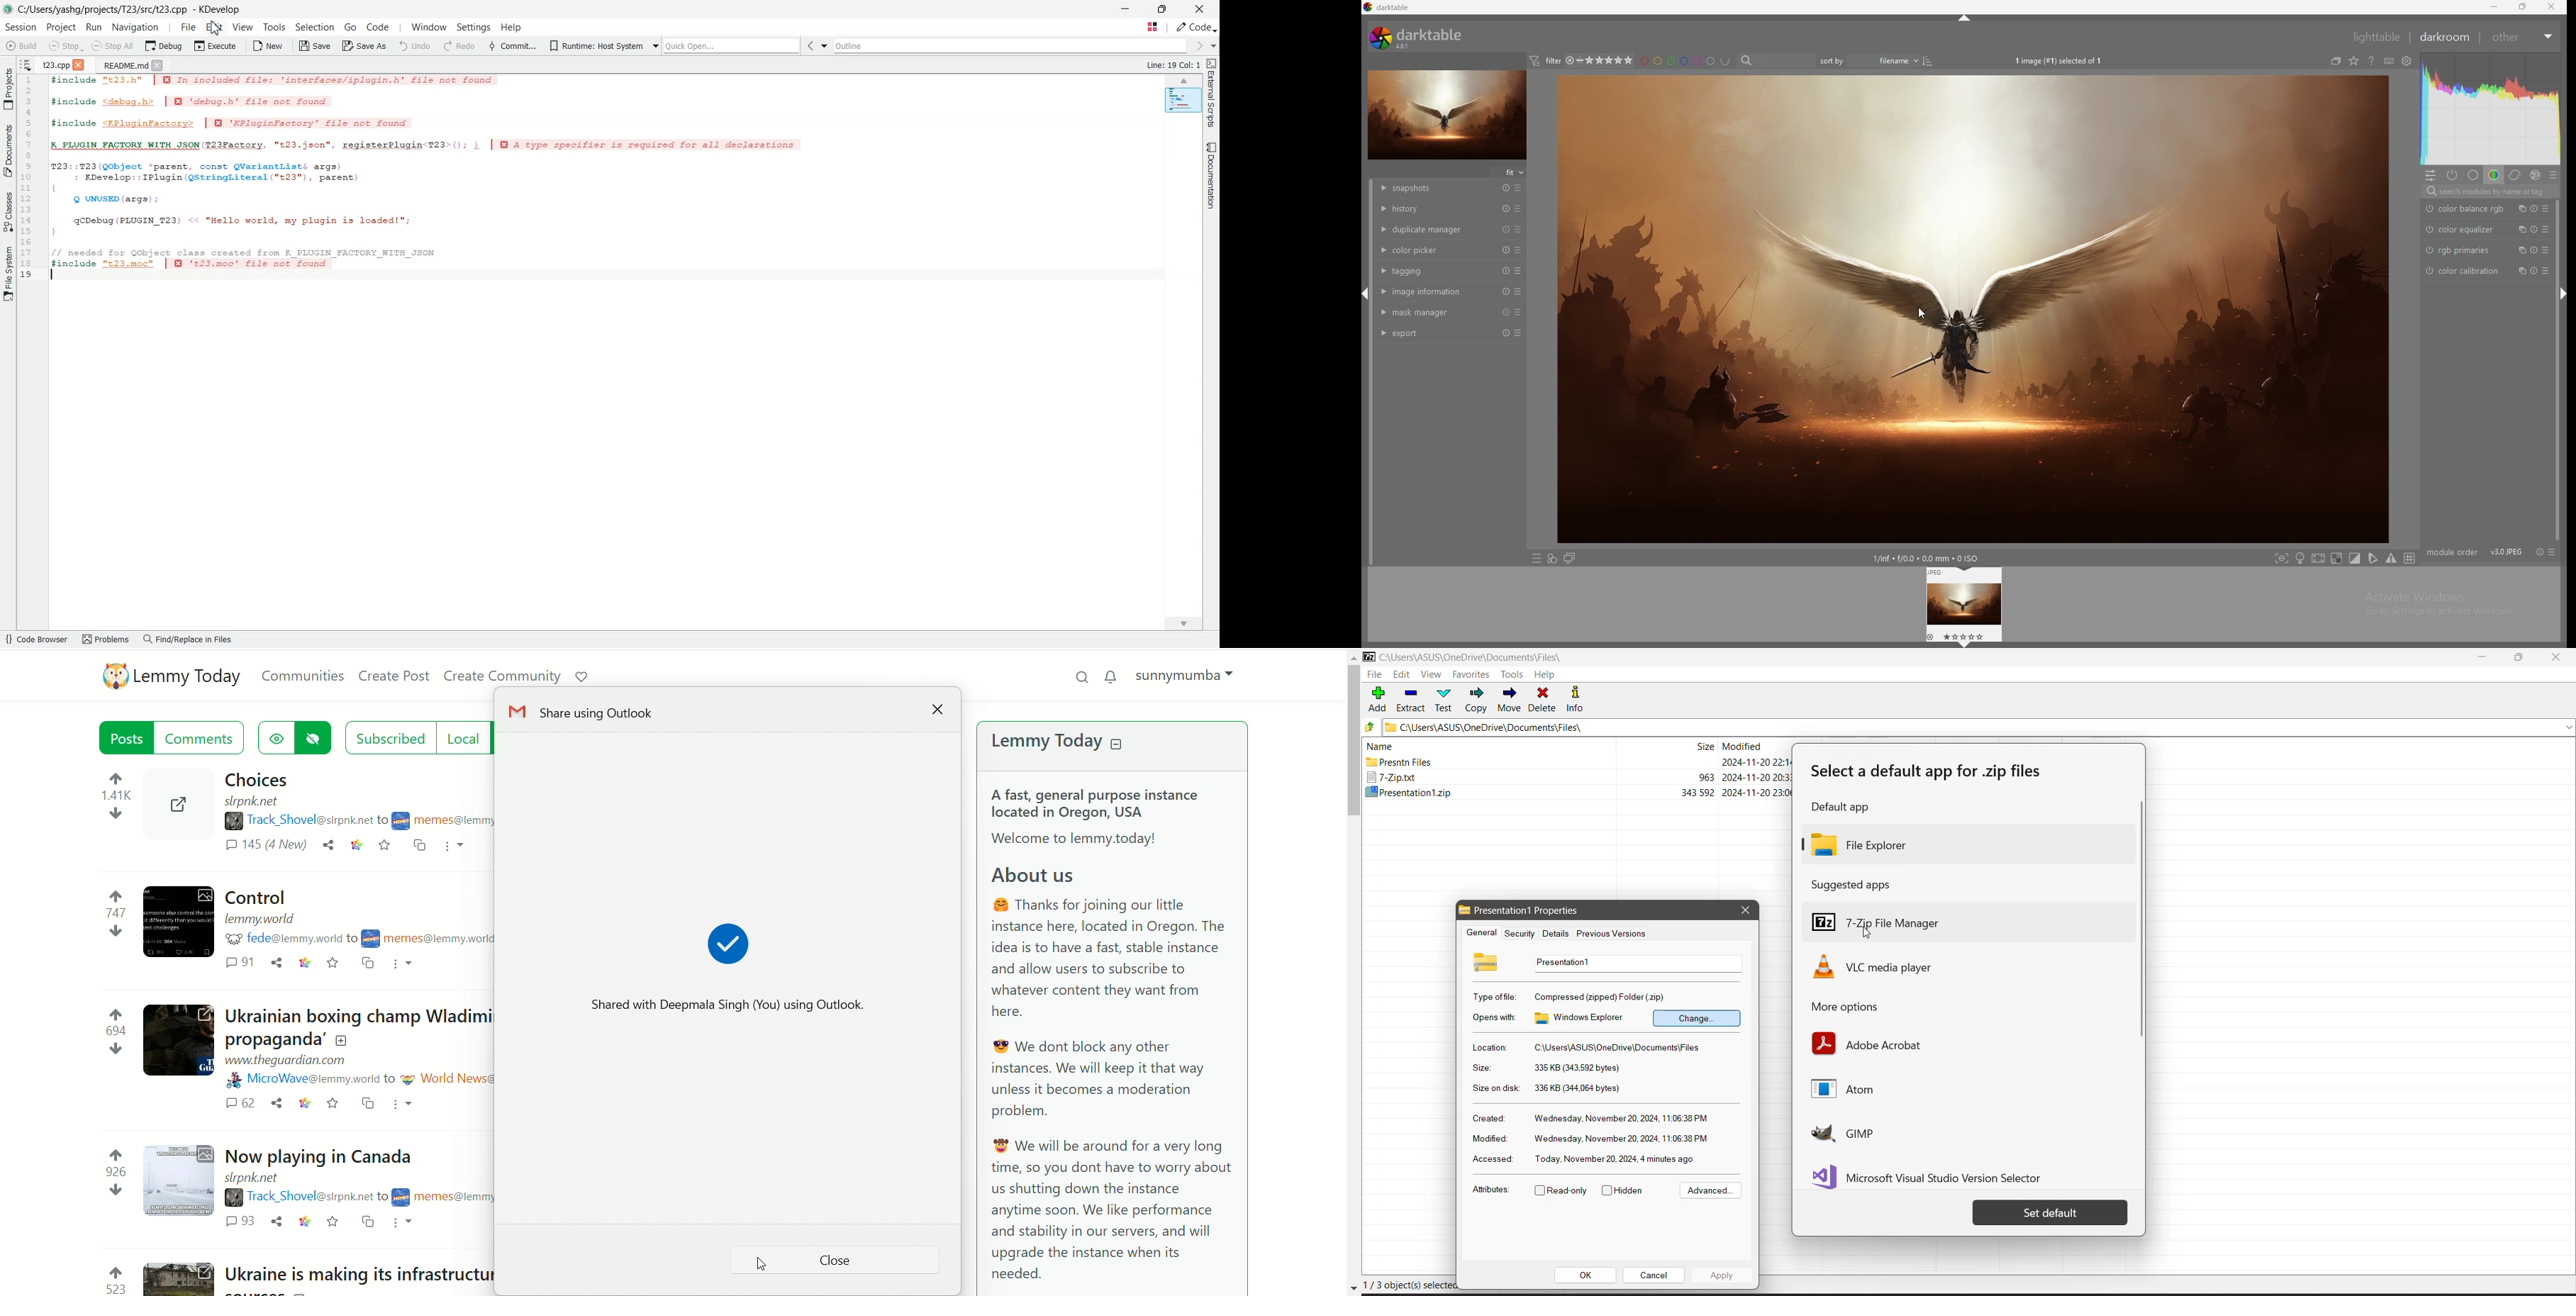 Image resolution: width=2576 pixels, height=1316 pixels. Describe the element at coordinates (1722, 1274) in the screenshot. I see `Apply` at that location.